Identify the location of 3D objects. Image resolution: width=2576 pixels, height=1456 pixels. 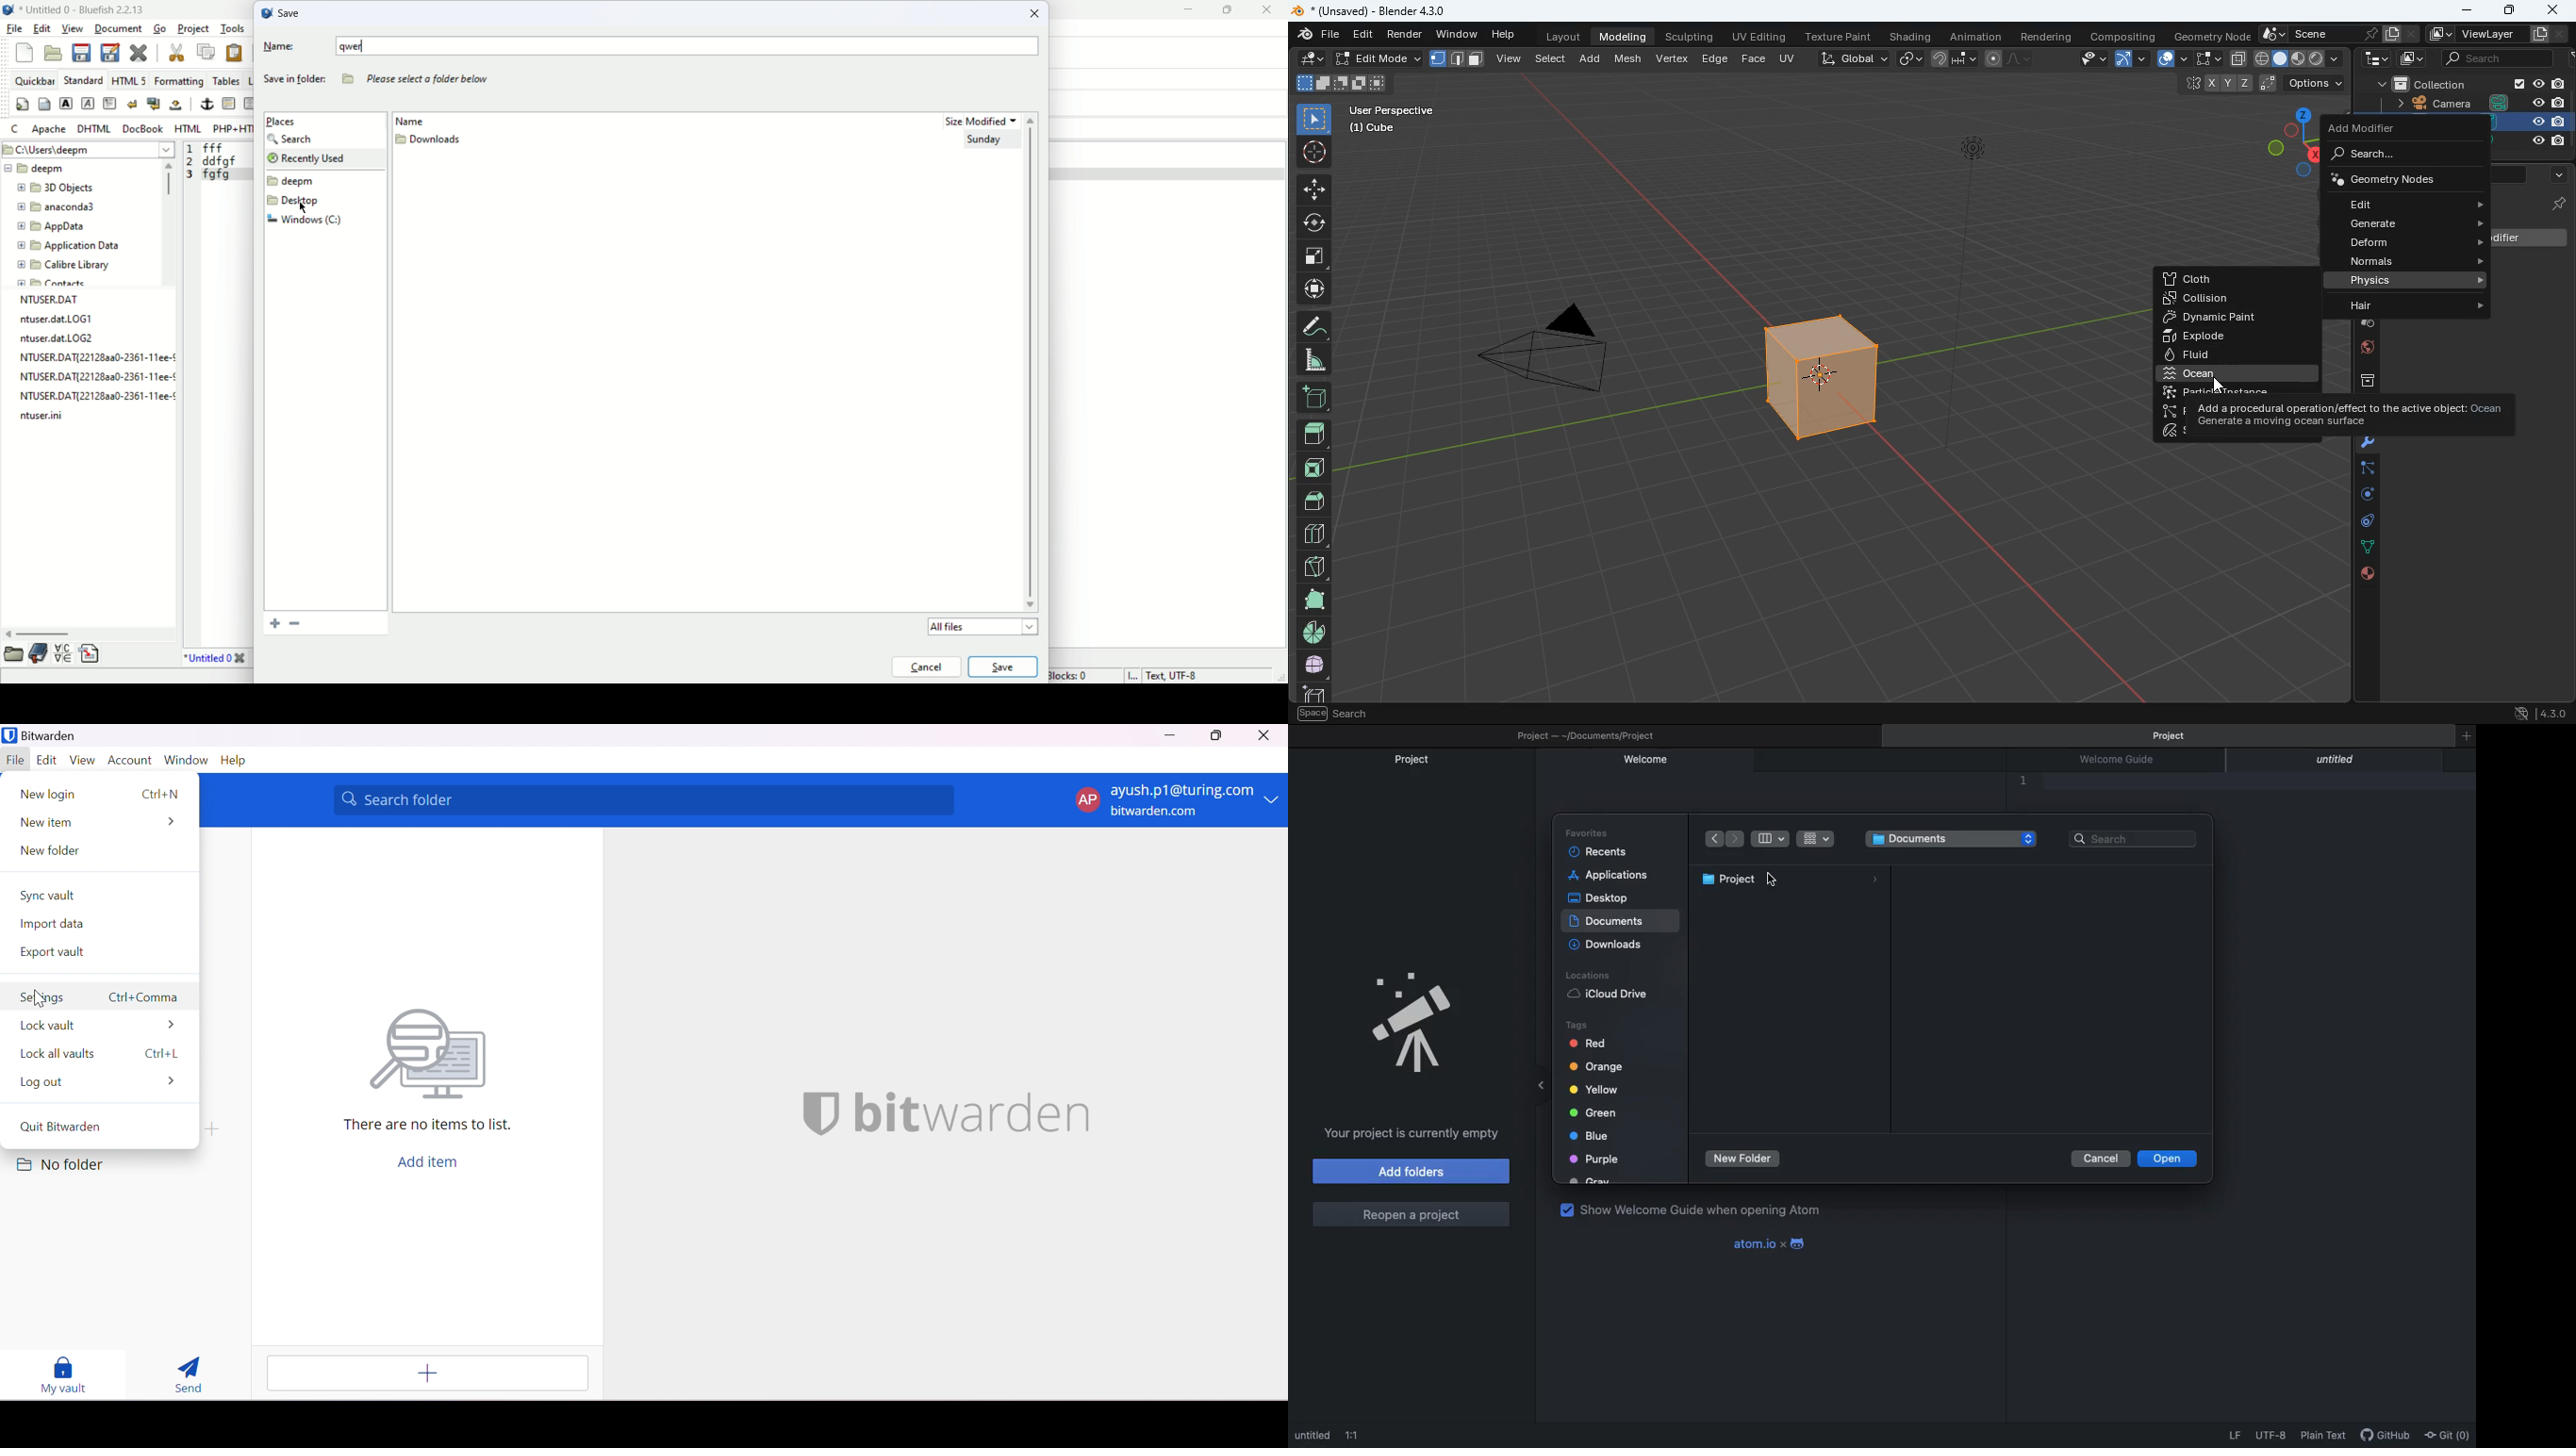
(56, 188).